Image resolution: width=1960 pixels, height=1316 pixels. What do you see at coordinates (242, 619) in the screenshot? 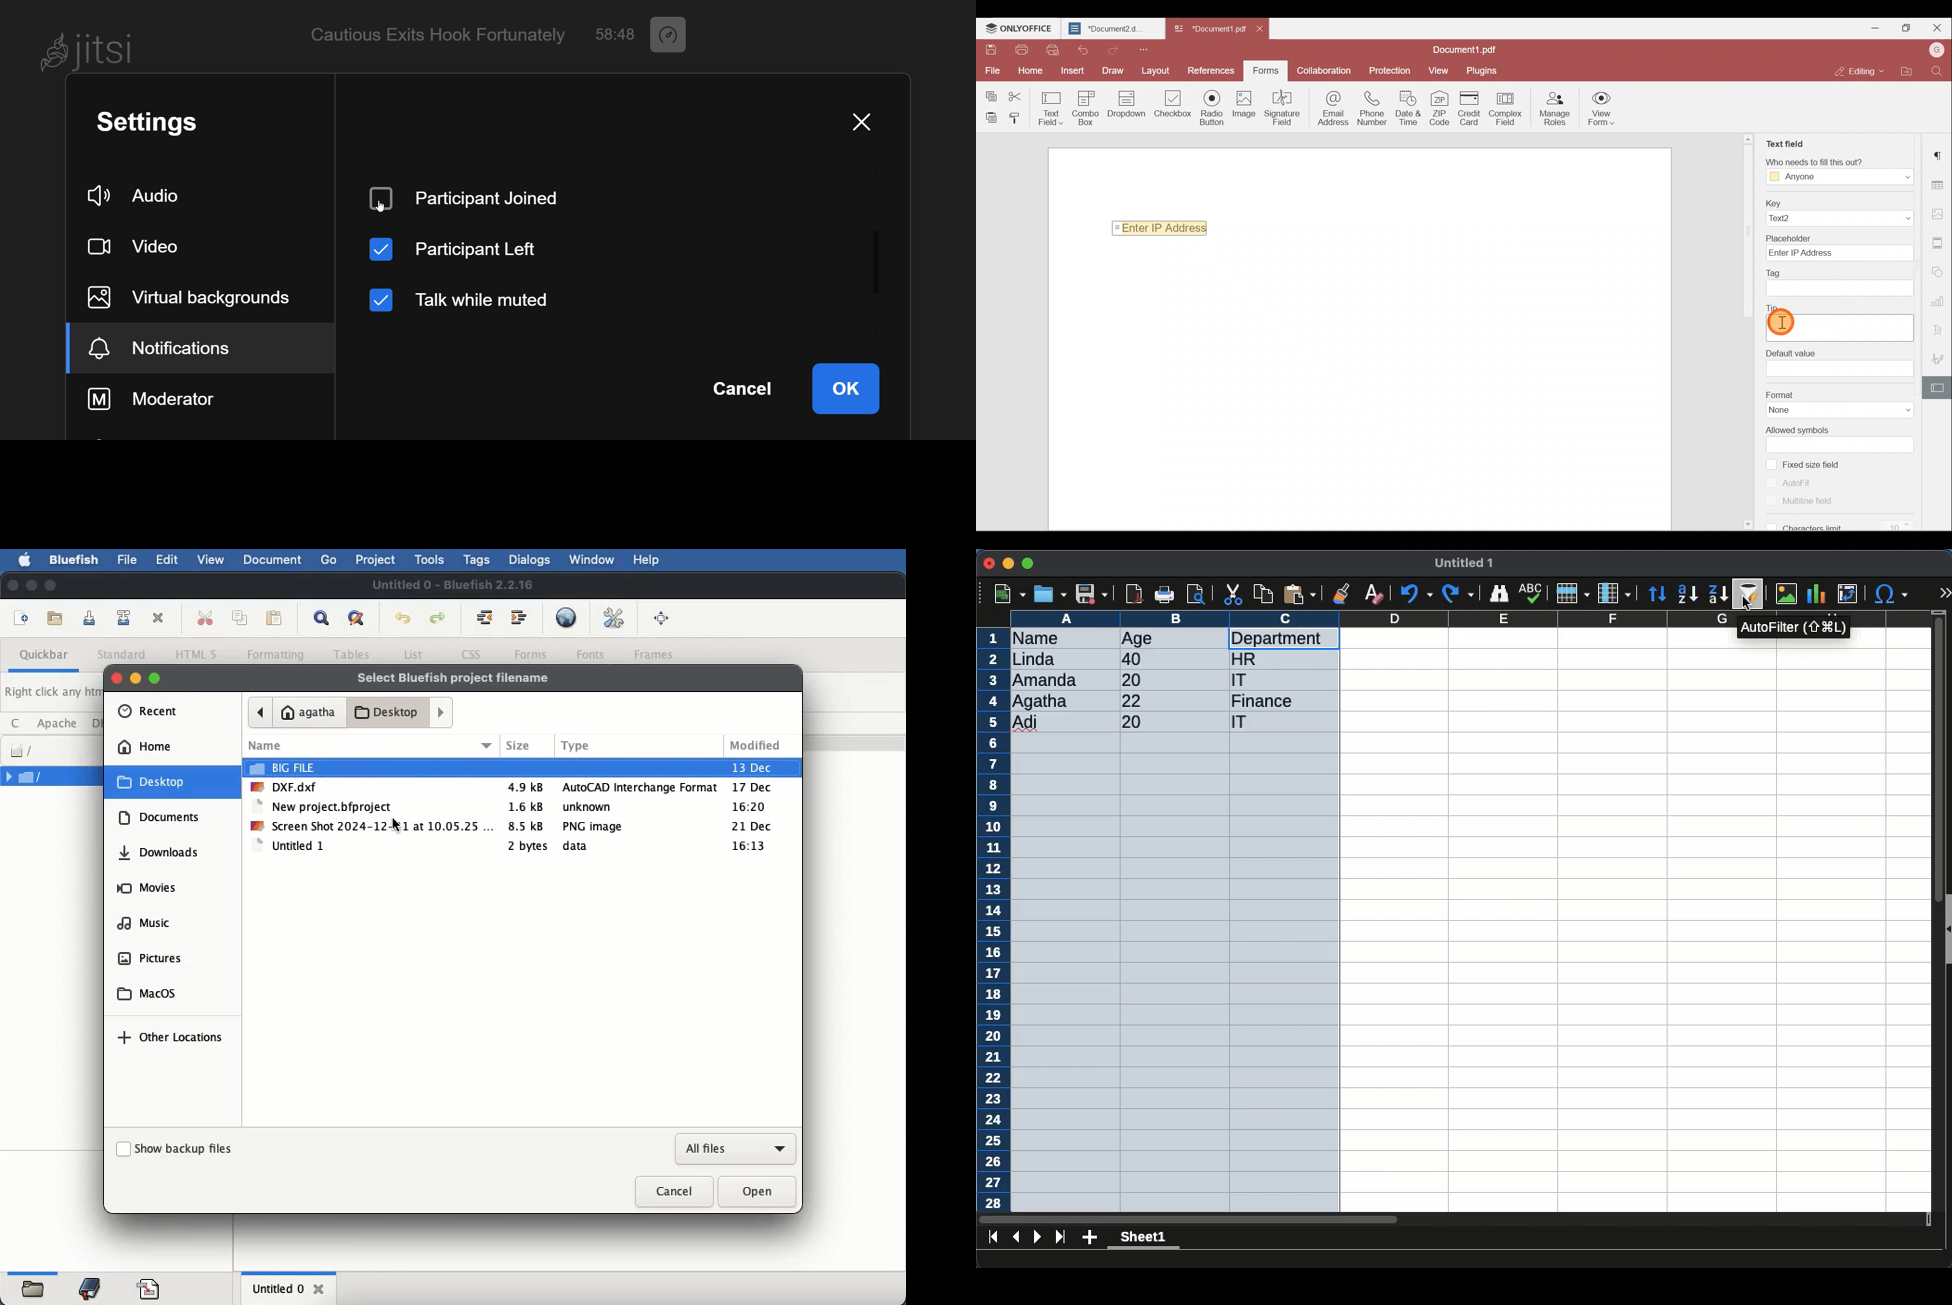
I see `copy` at bounding box center [242, 619].